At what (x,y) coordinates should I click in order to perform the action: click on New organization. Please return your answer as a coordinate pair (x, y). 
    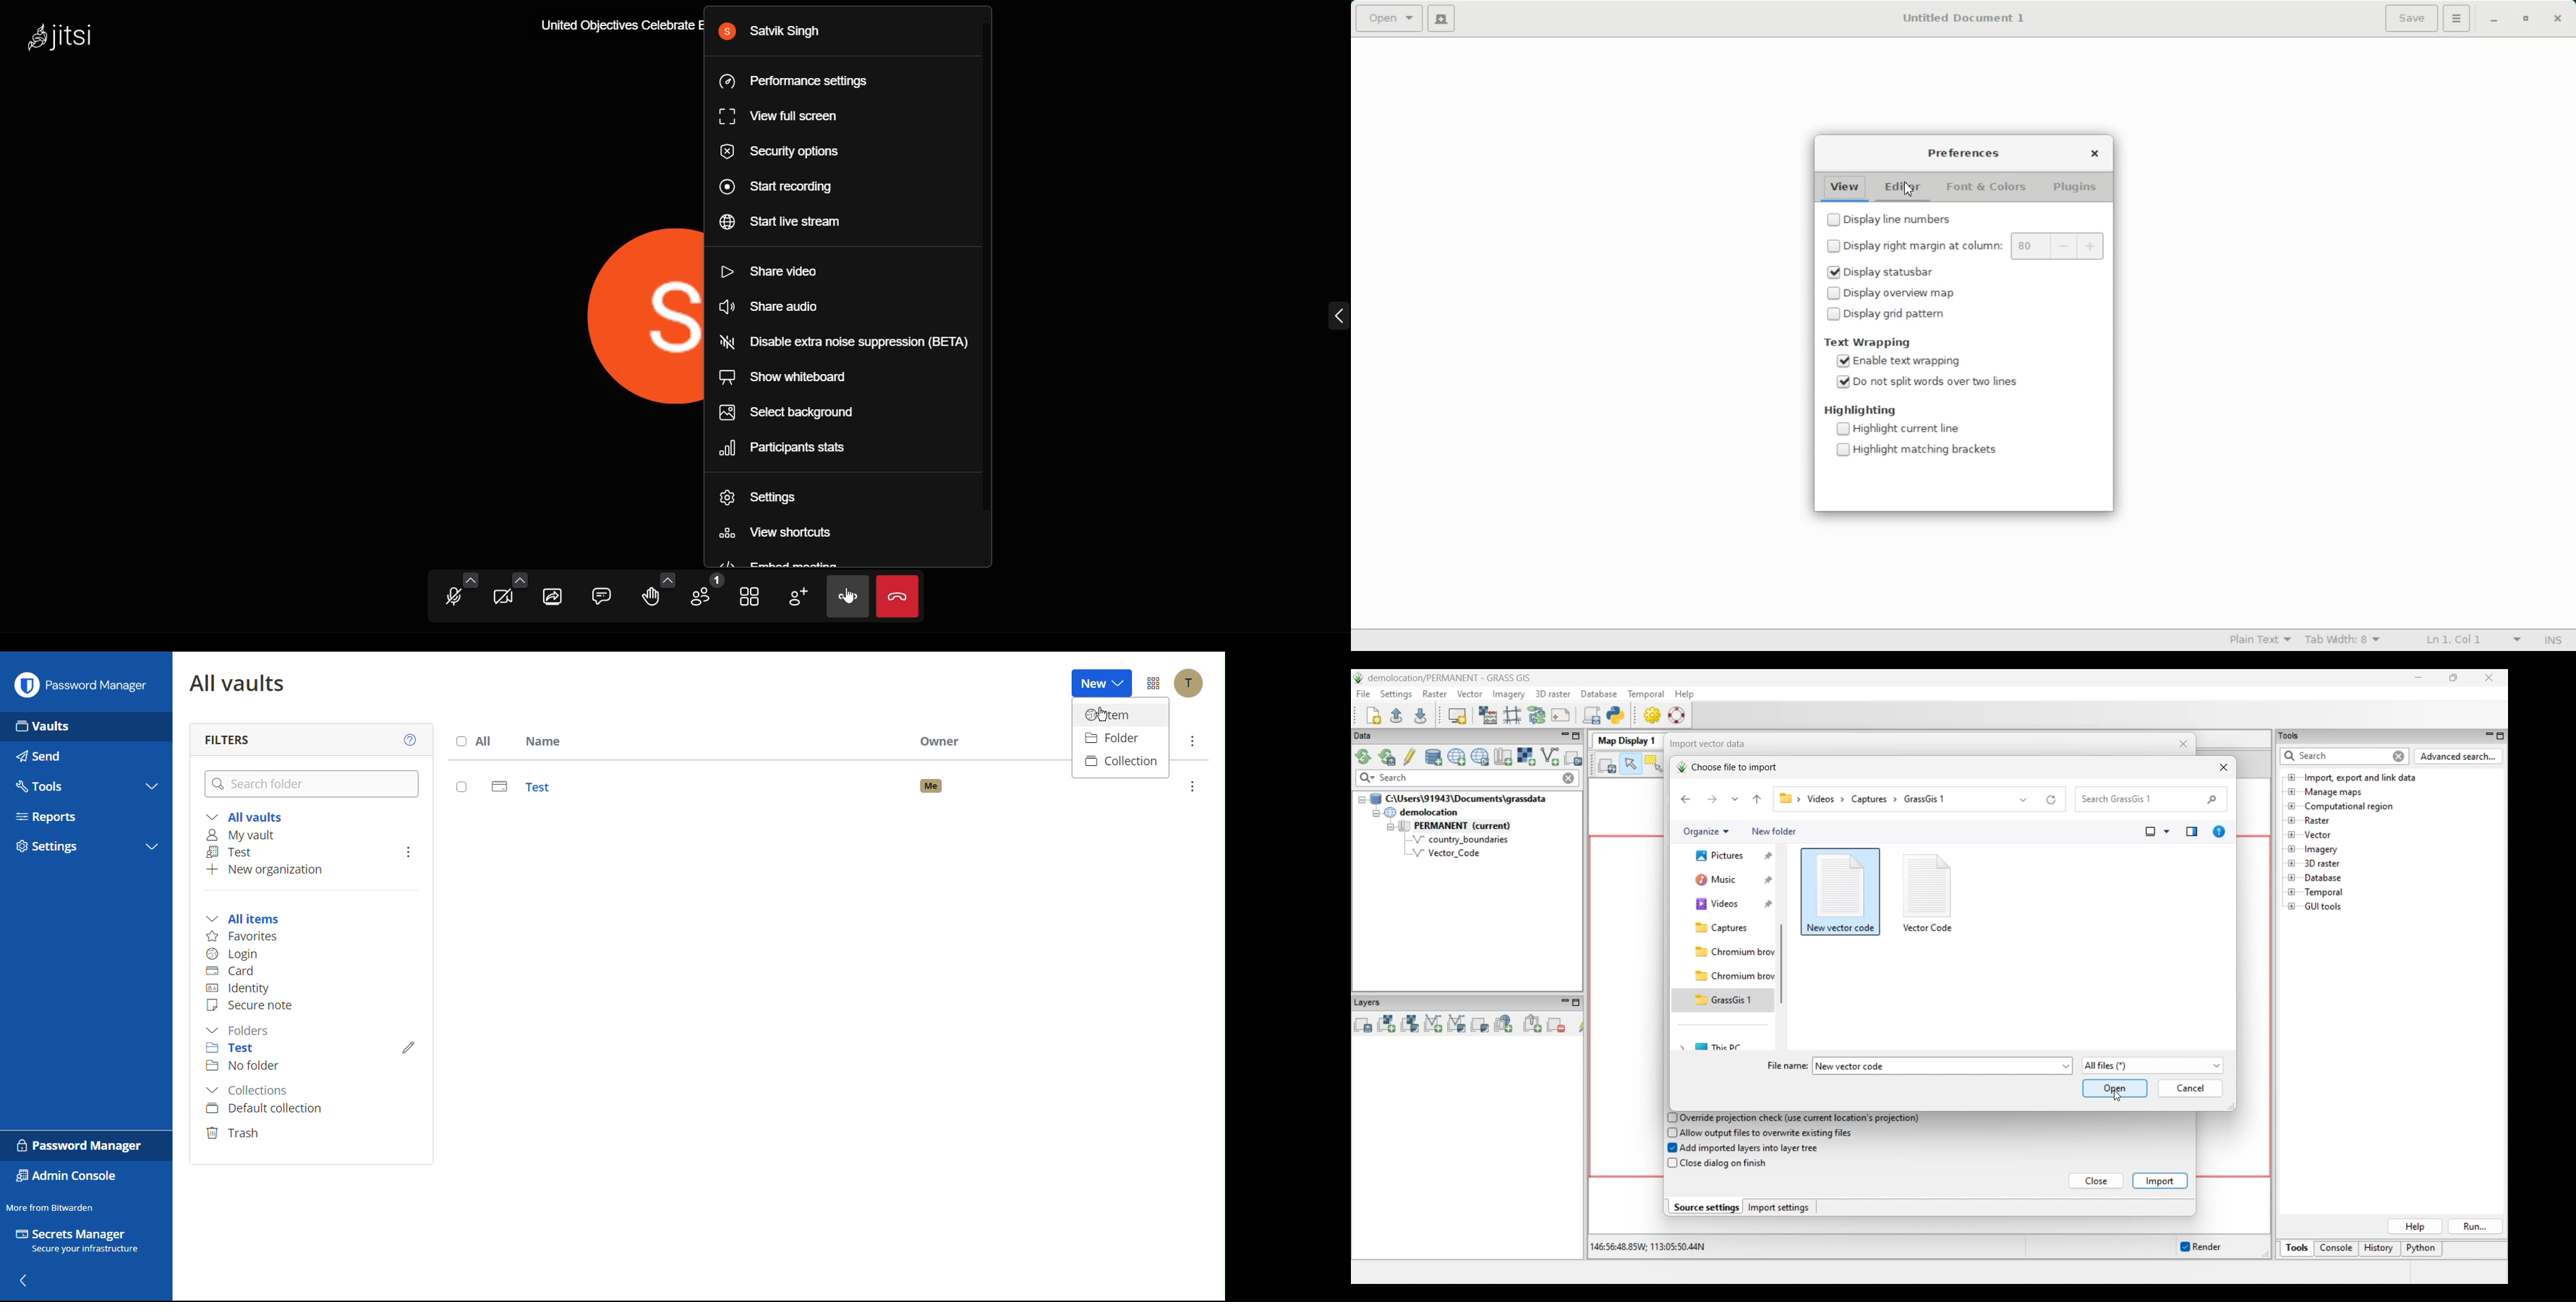
    Looking at the image, I should click on (262, 869).